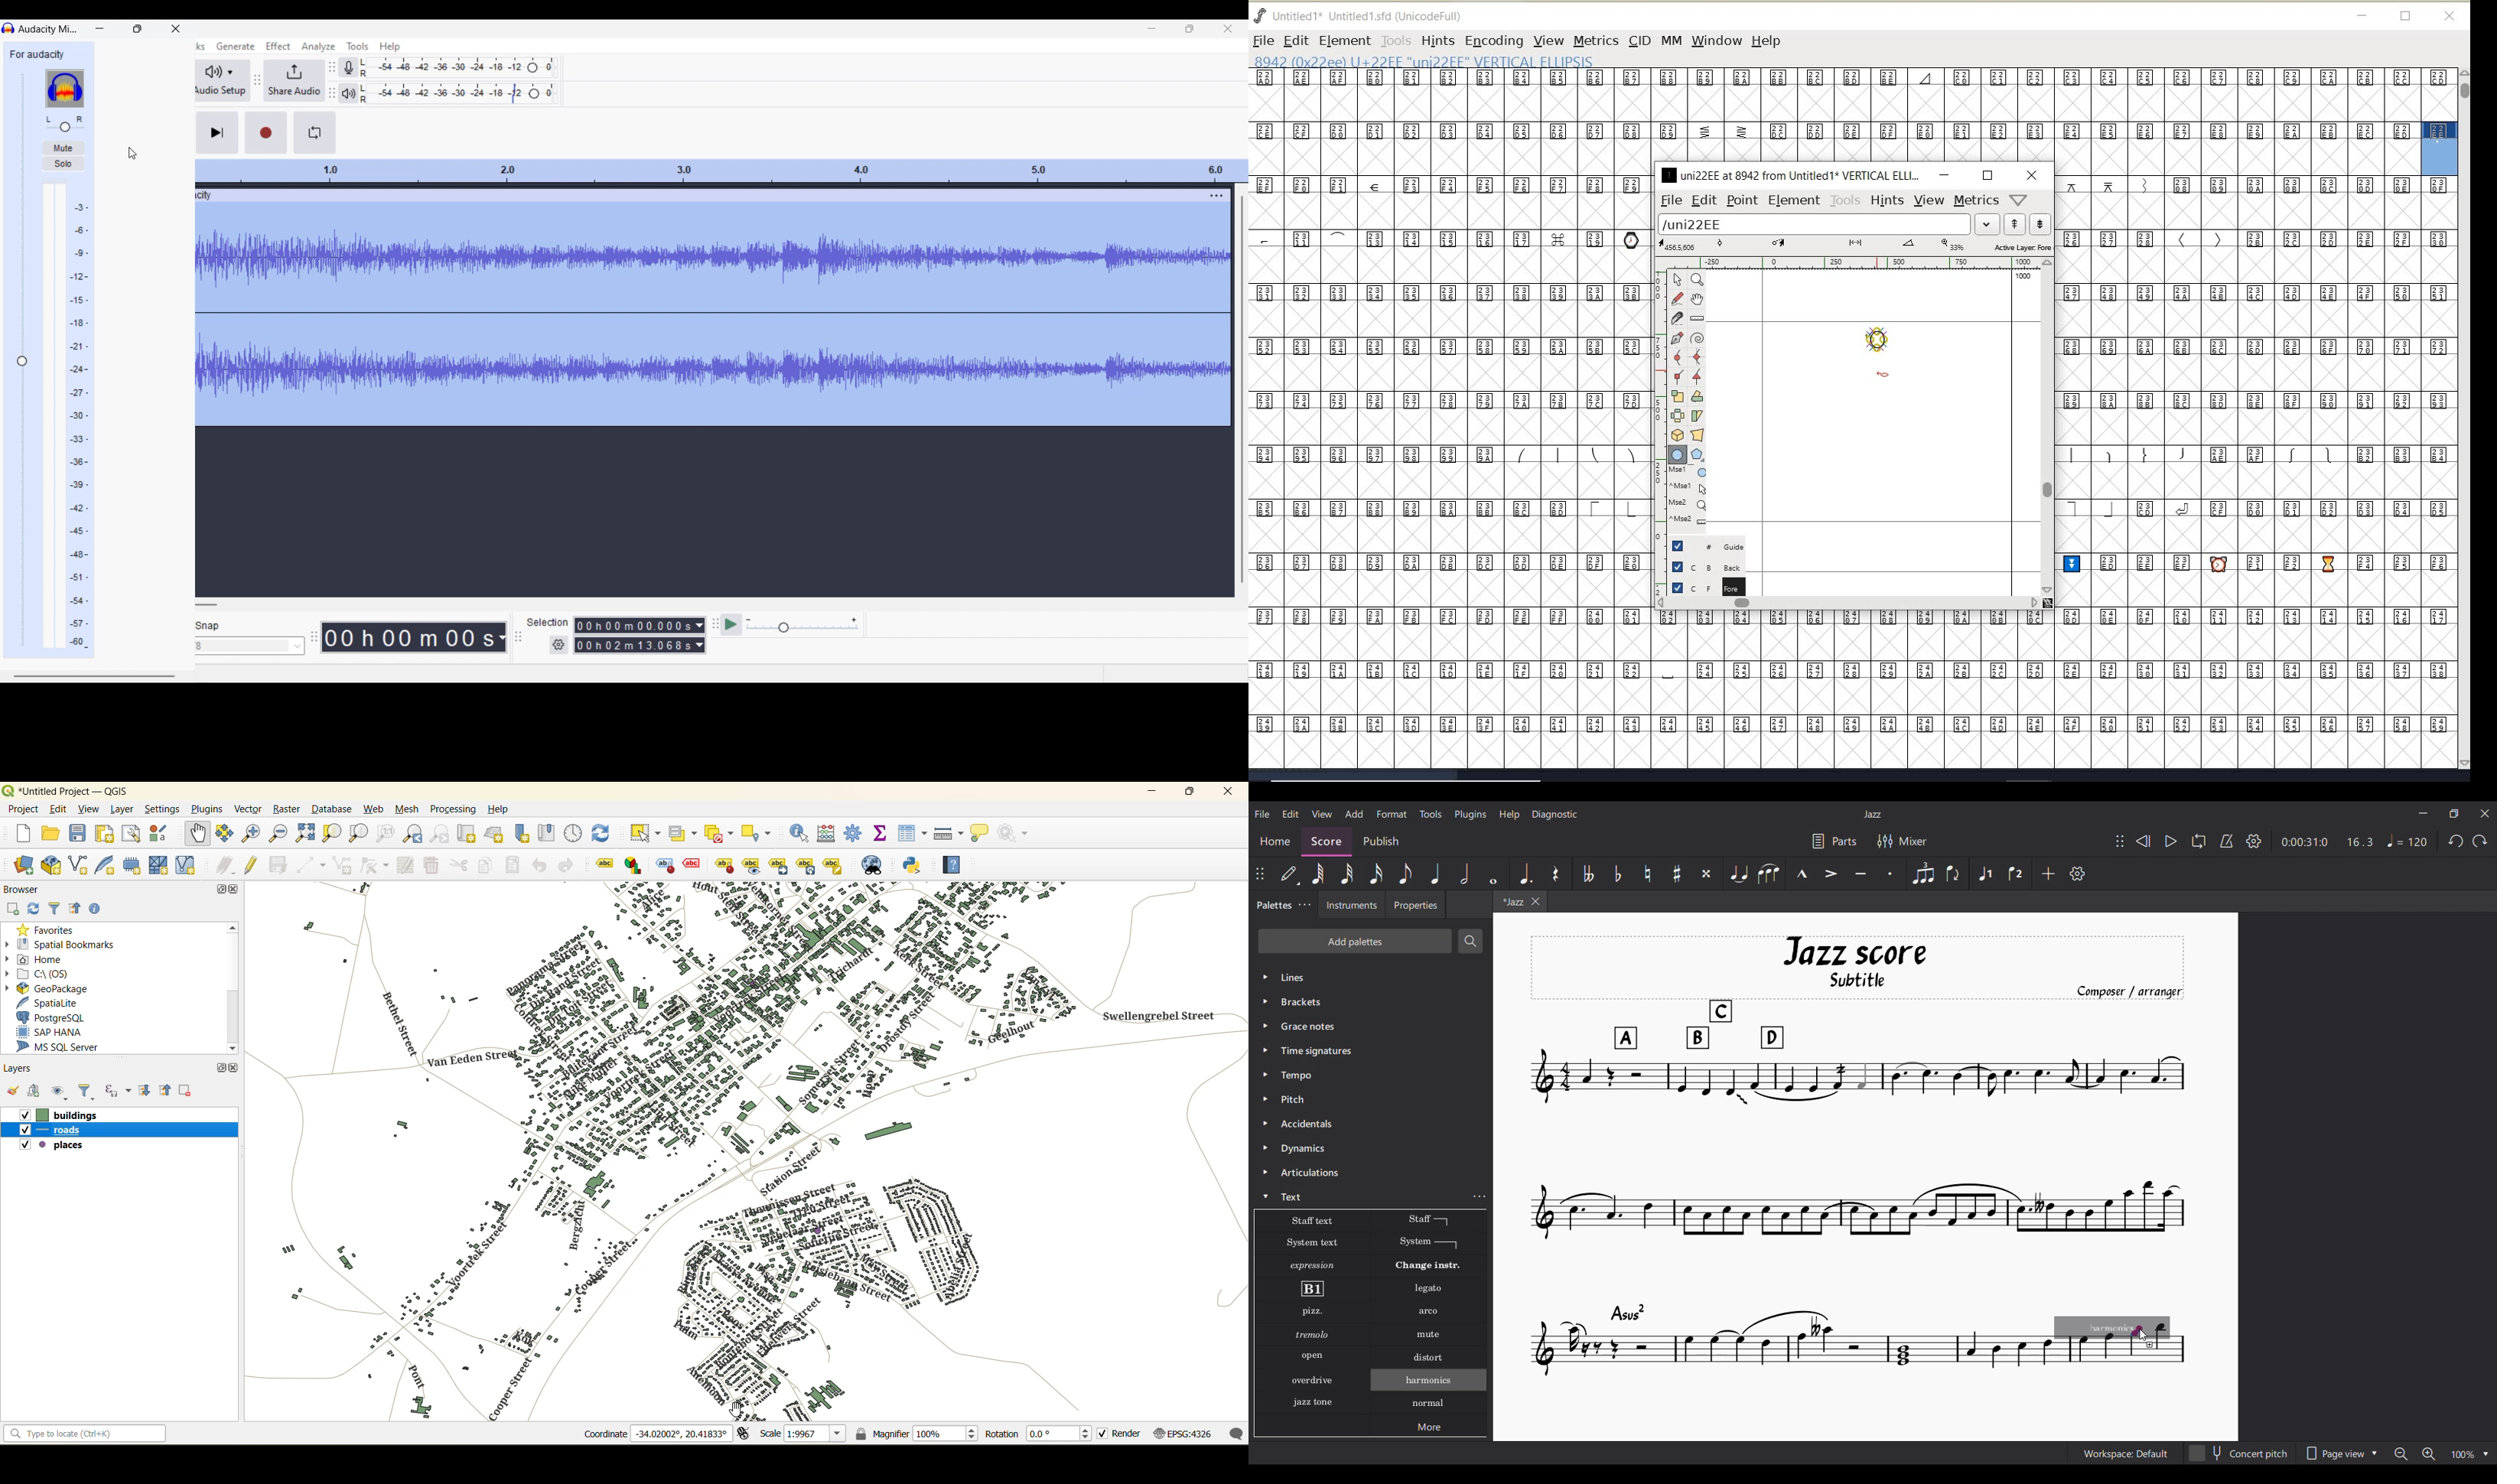  I want to click on Playback level, so click(458, 94).